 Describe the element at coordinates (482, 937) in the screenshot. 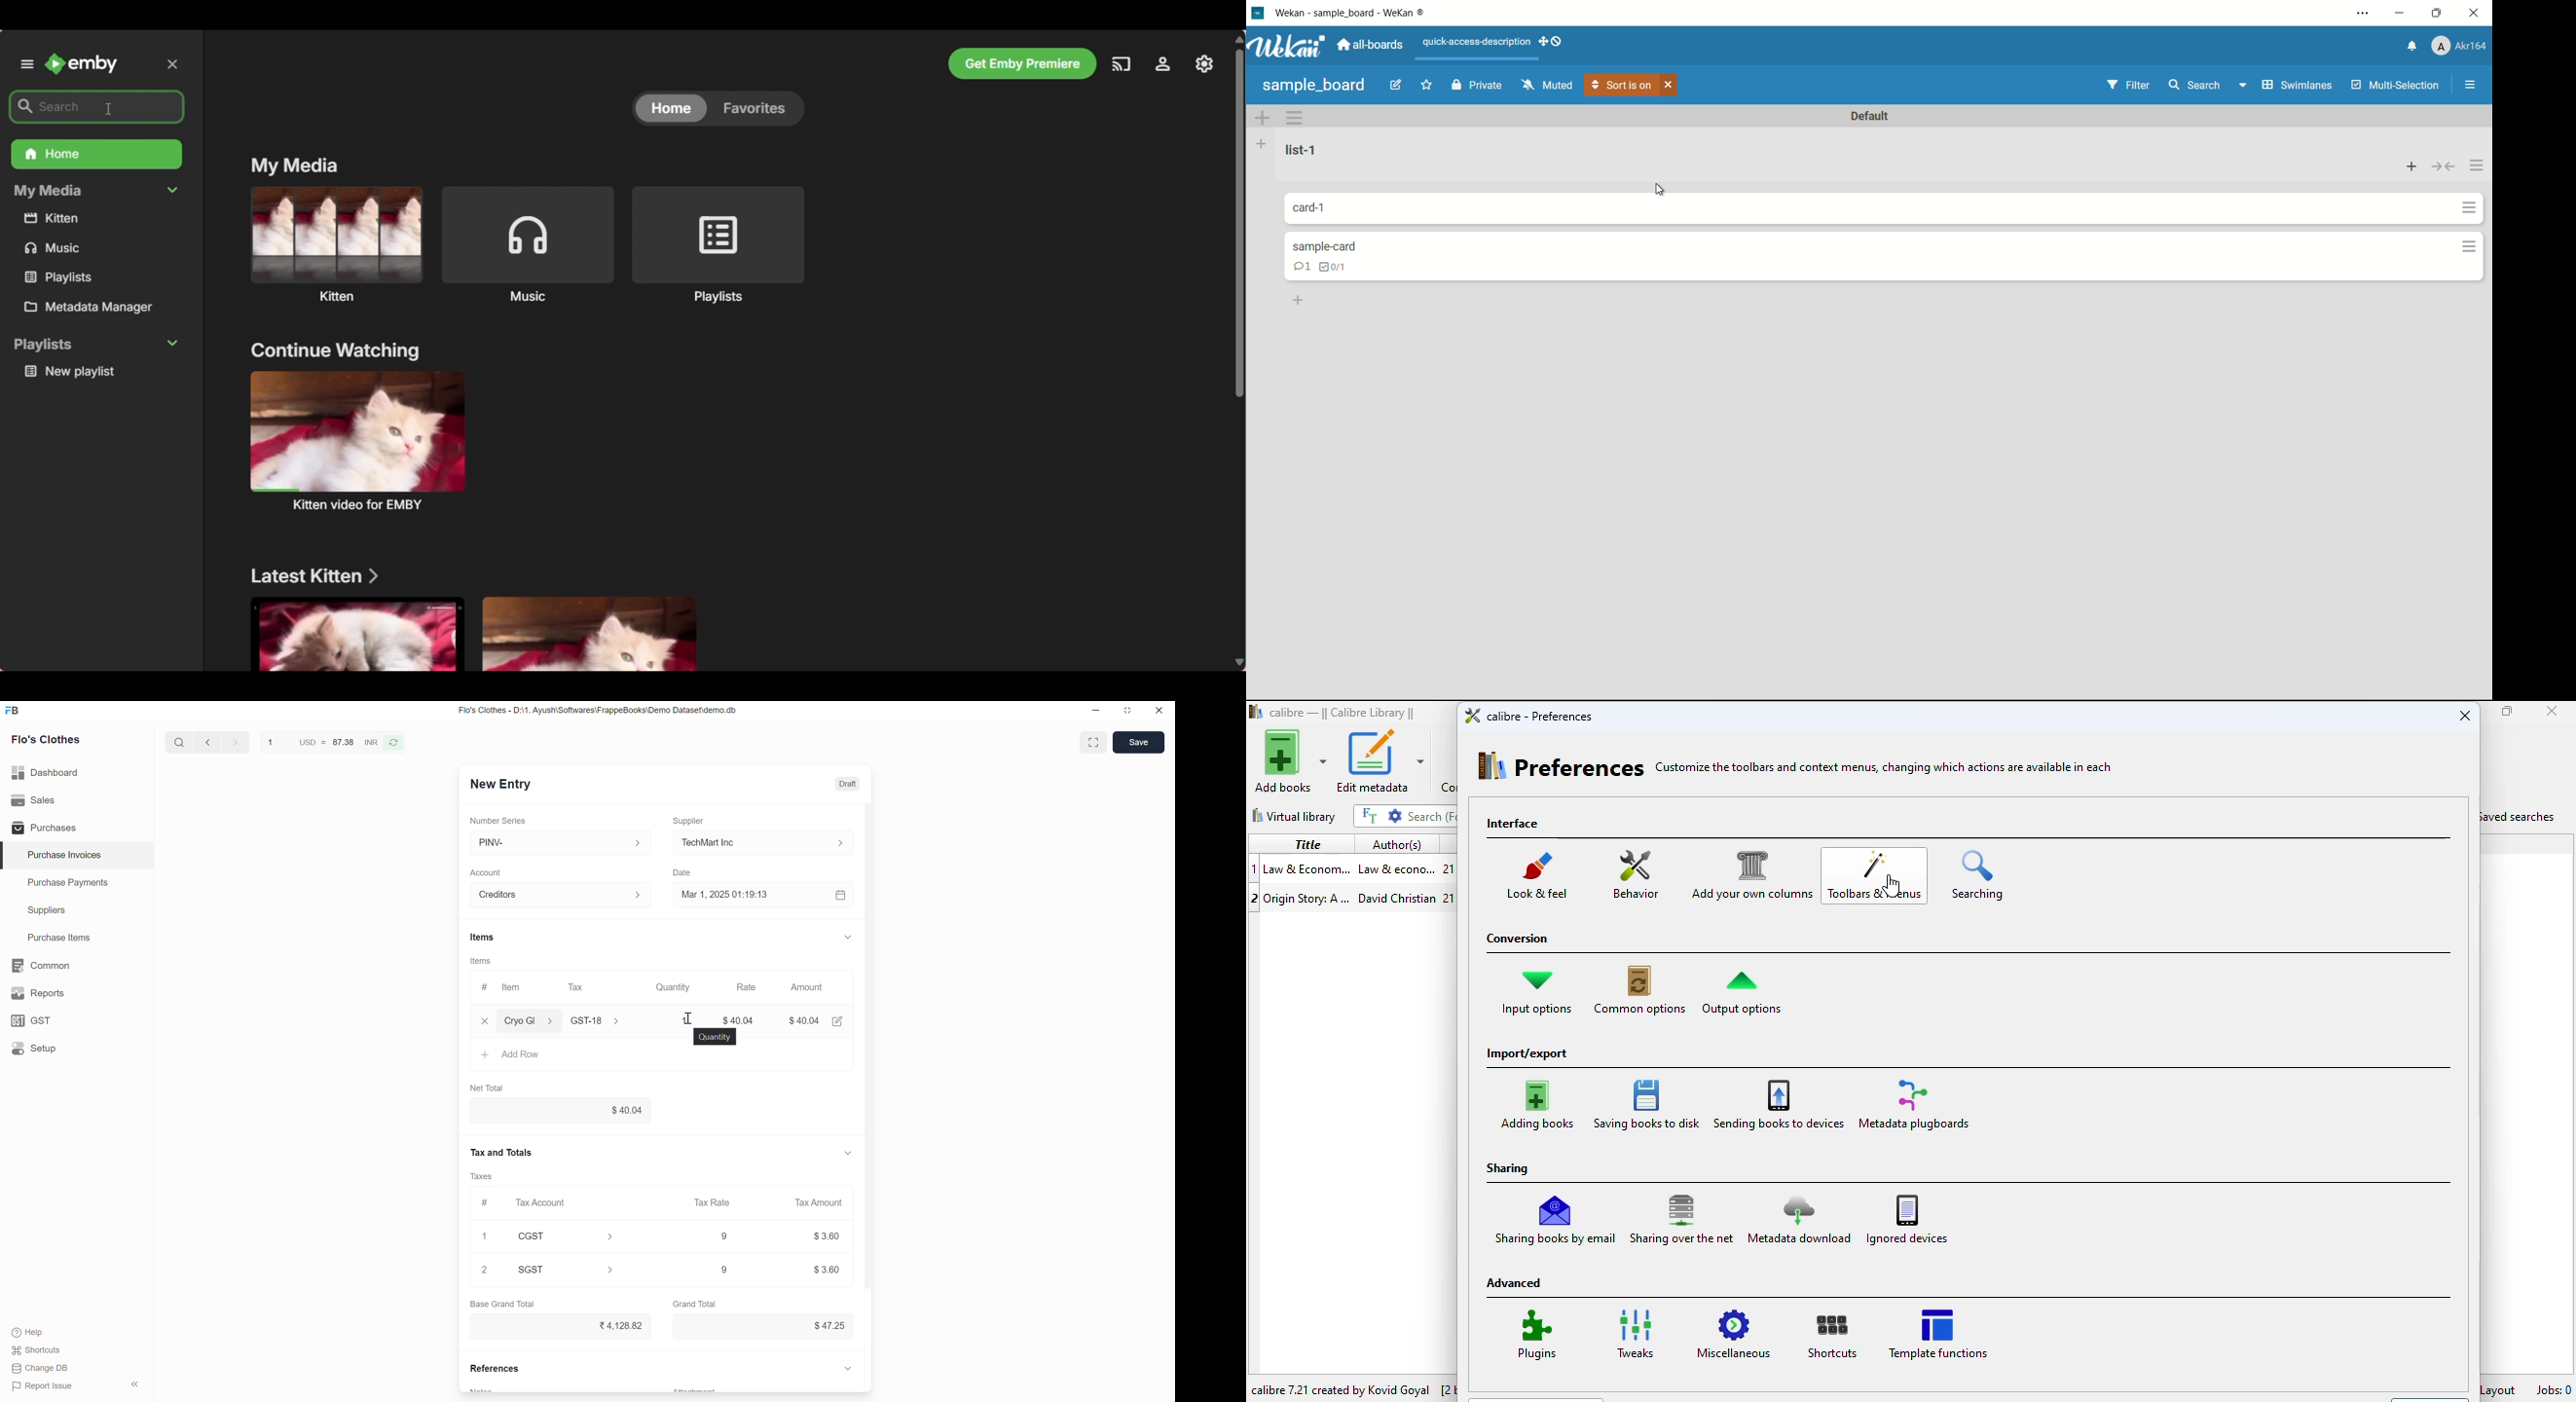

I see `Items` at that location.